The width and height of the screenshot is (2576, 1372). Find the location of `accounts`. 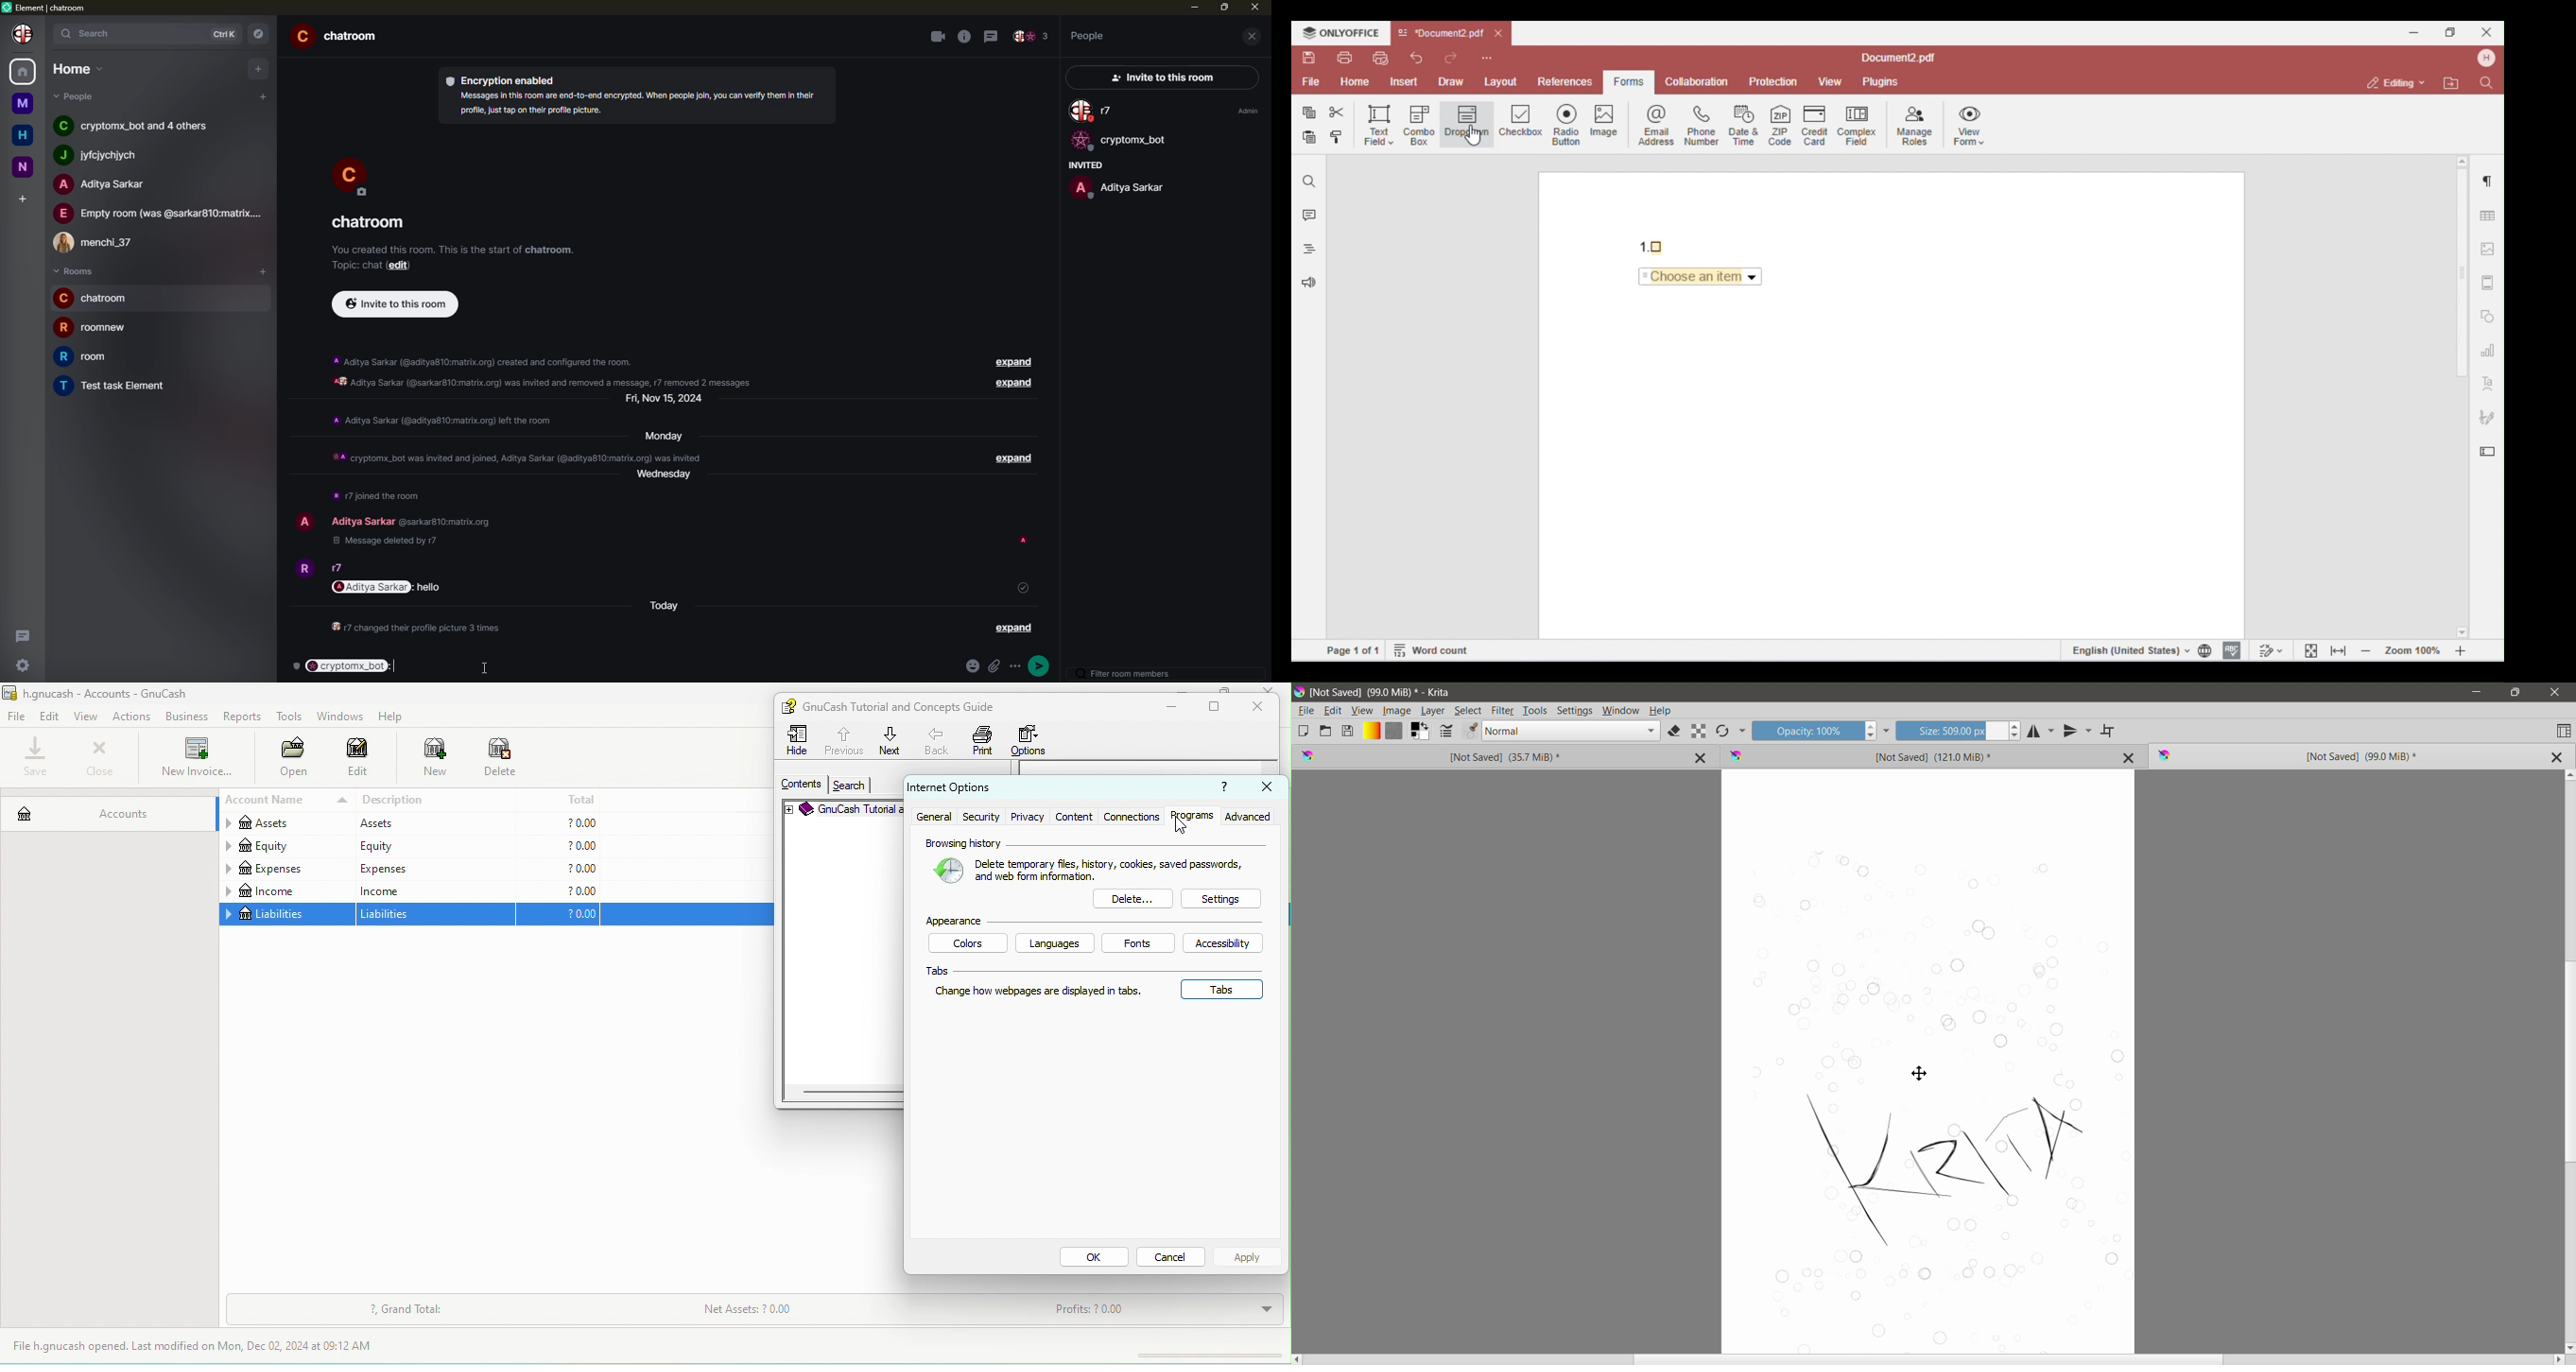

accounts is located at coordinates (106, 809).